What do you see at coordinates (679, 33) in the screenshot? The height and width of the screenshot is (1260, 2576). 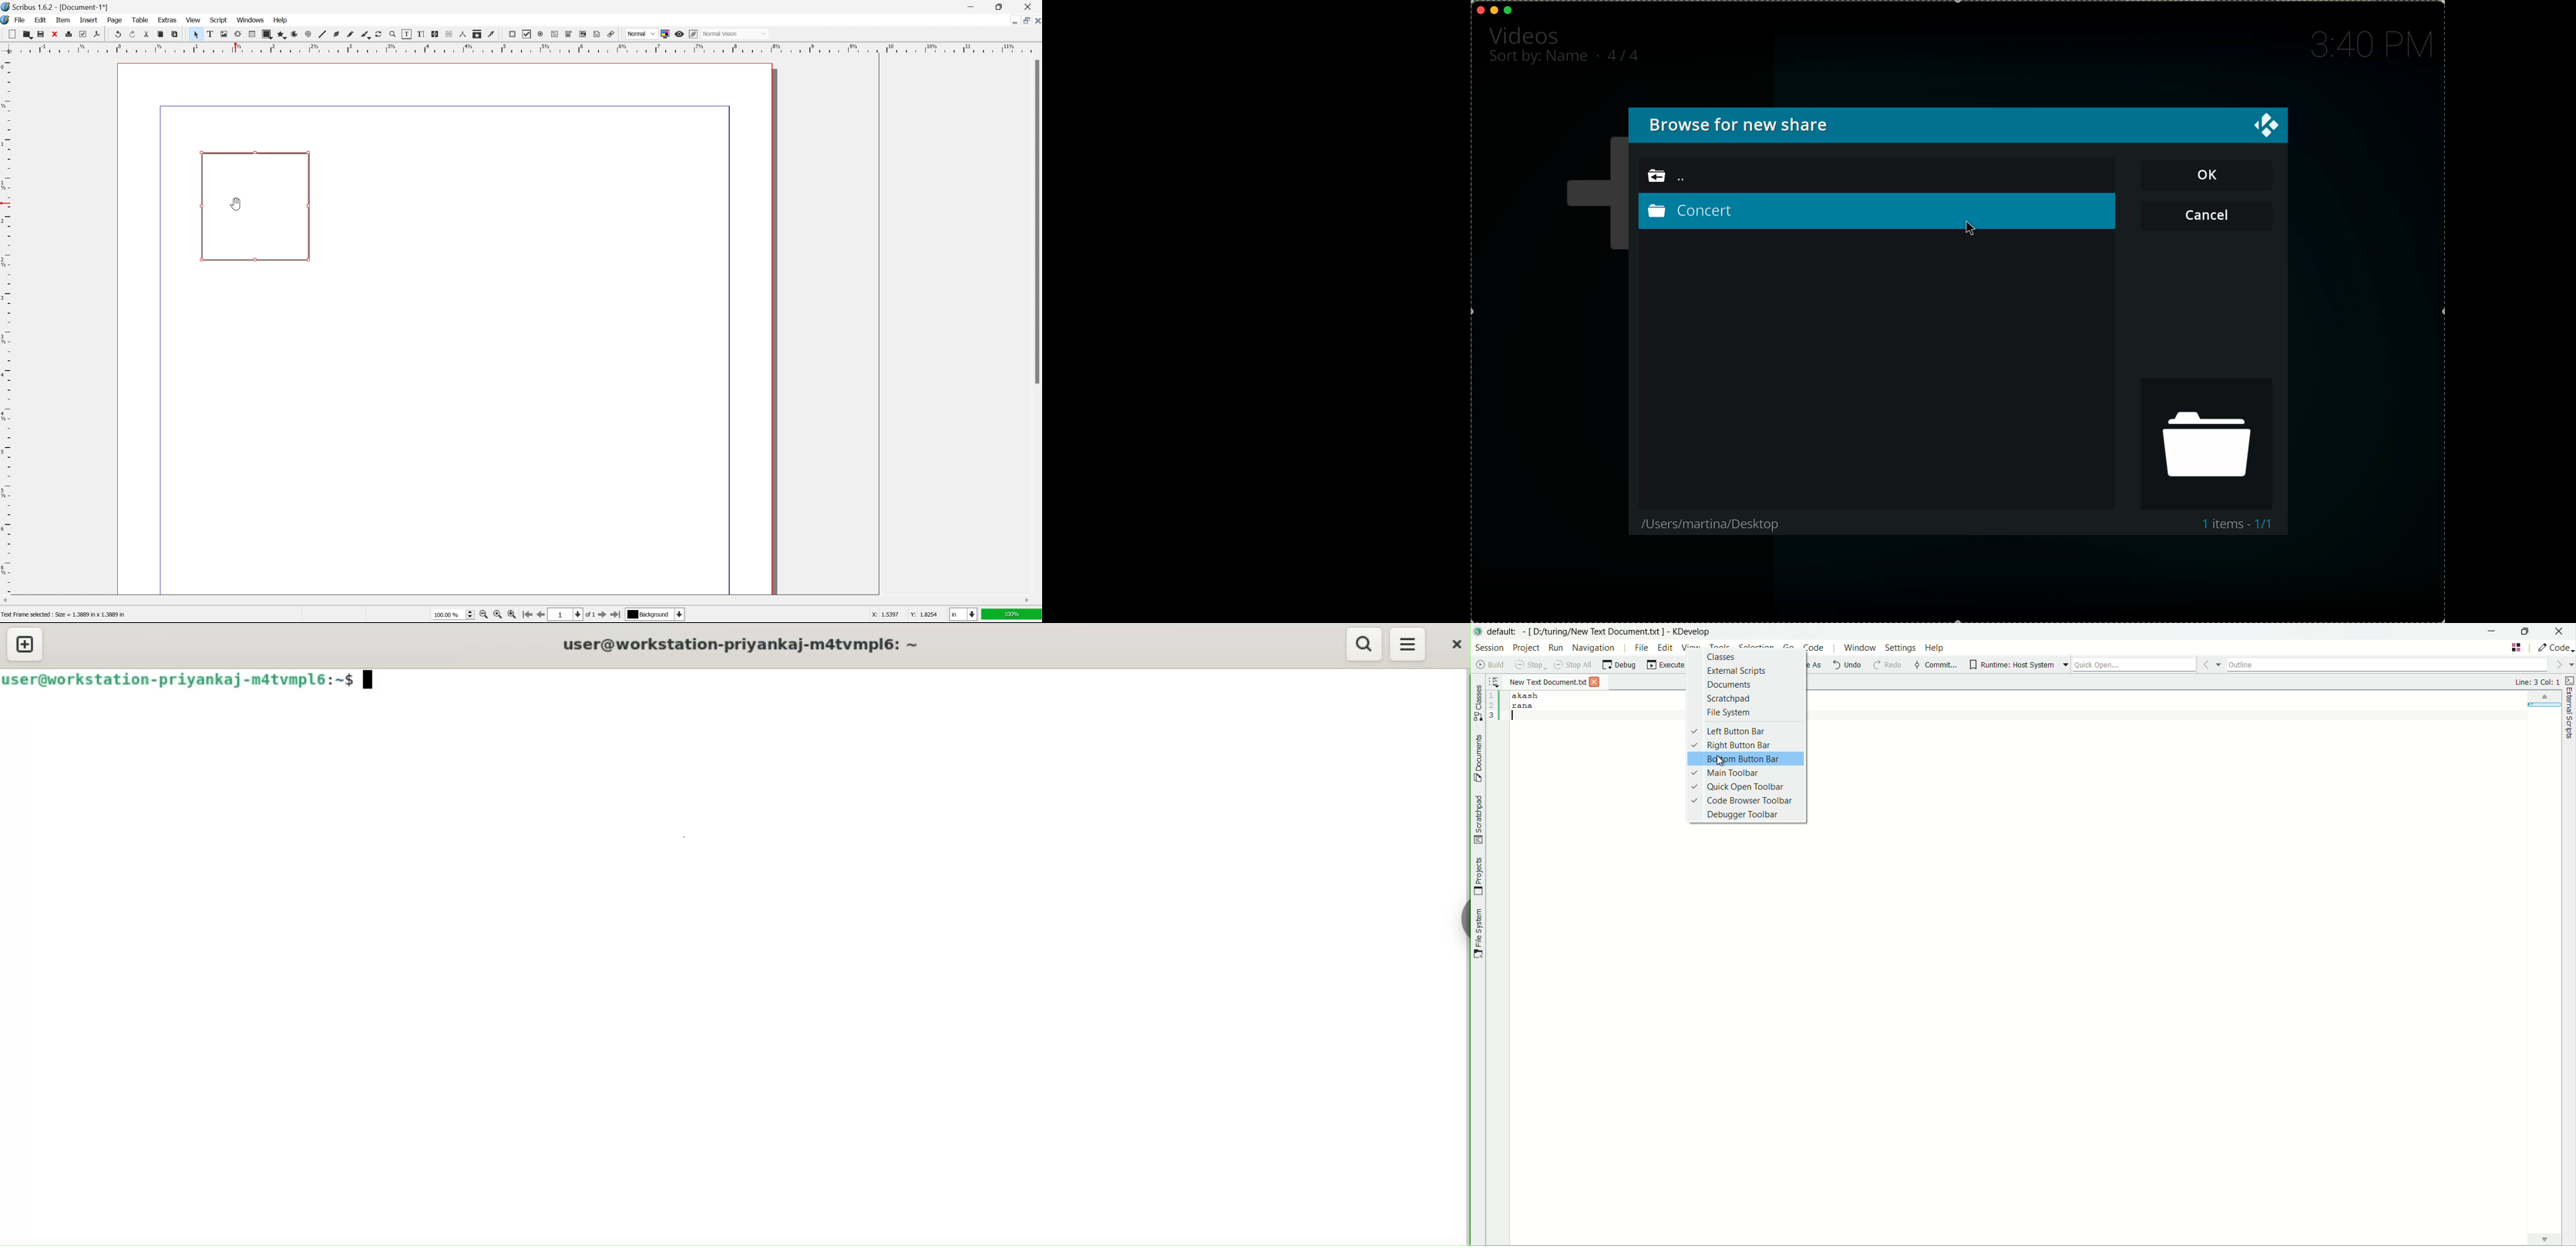 I see `preview mode` at bounding box center [679, 33].